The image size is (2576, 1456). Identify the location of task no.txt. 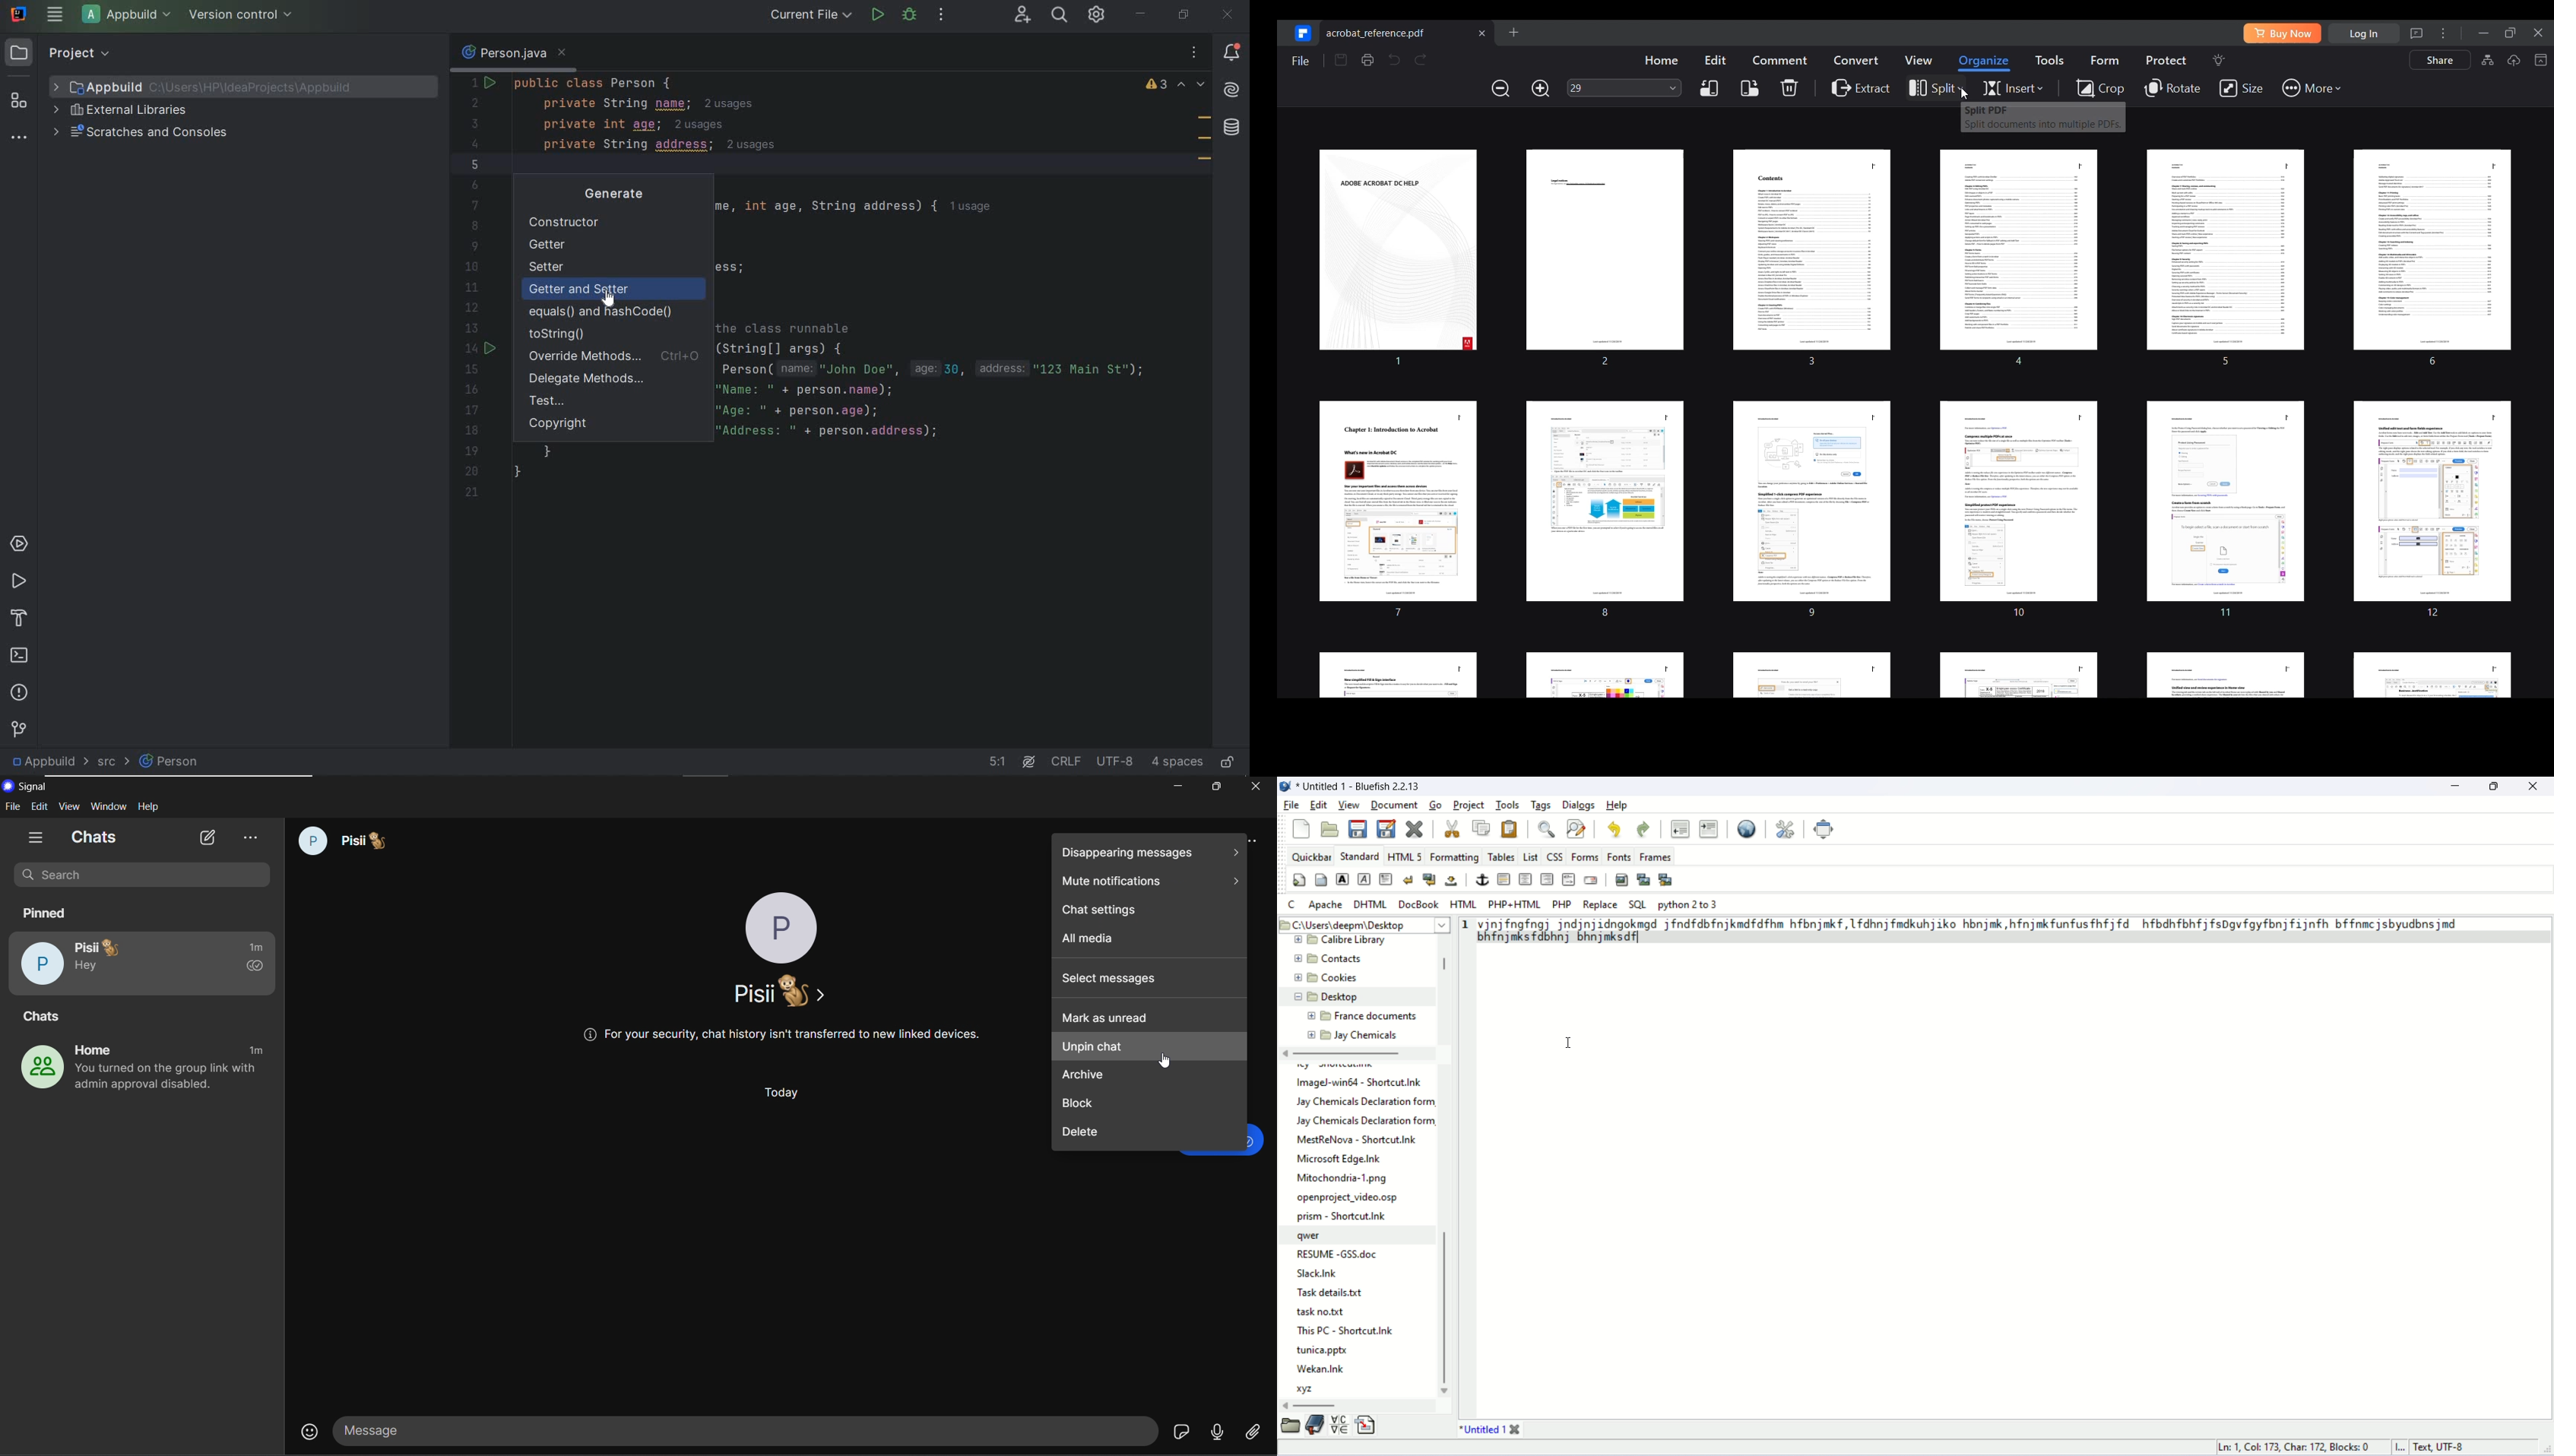
(1321, 1313).